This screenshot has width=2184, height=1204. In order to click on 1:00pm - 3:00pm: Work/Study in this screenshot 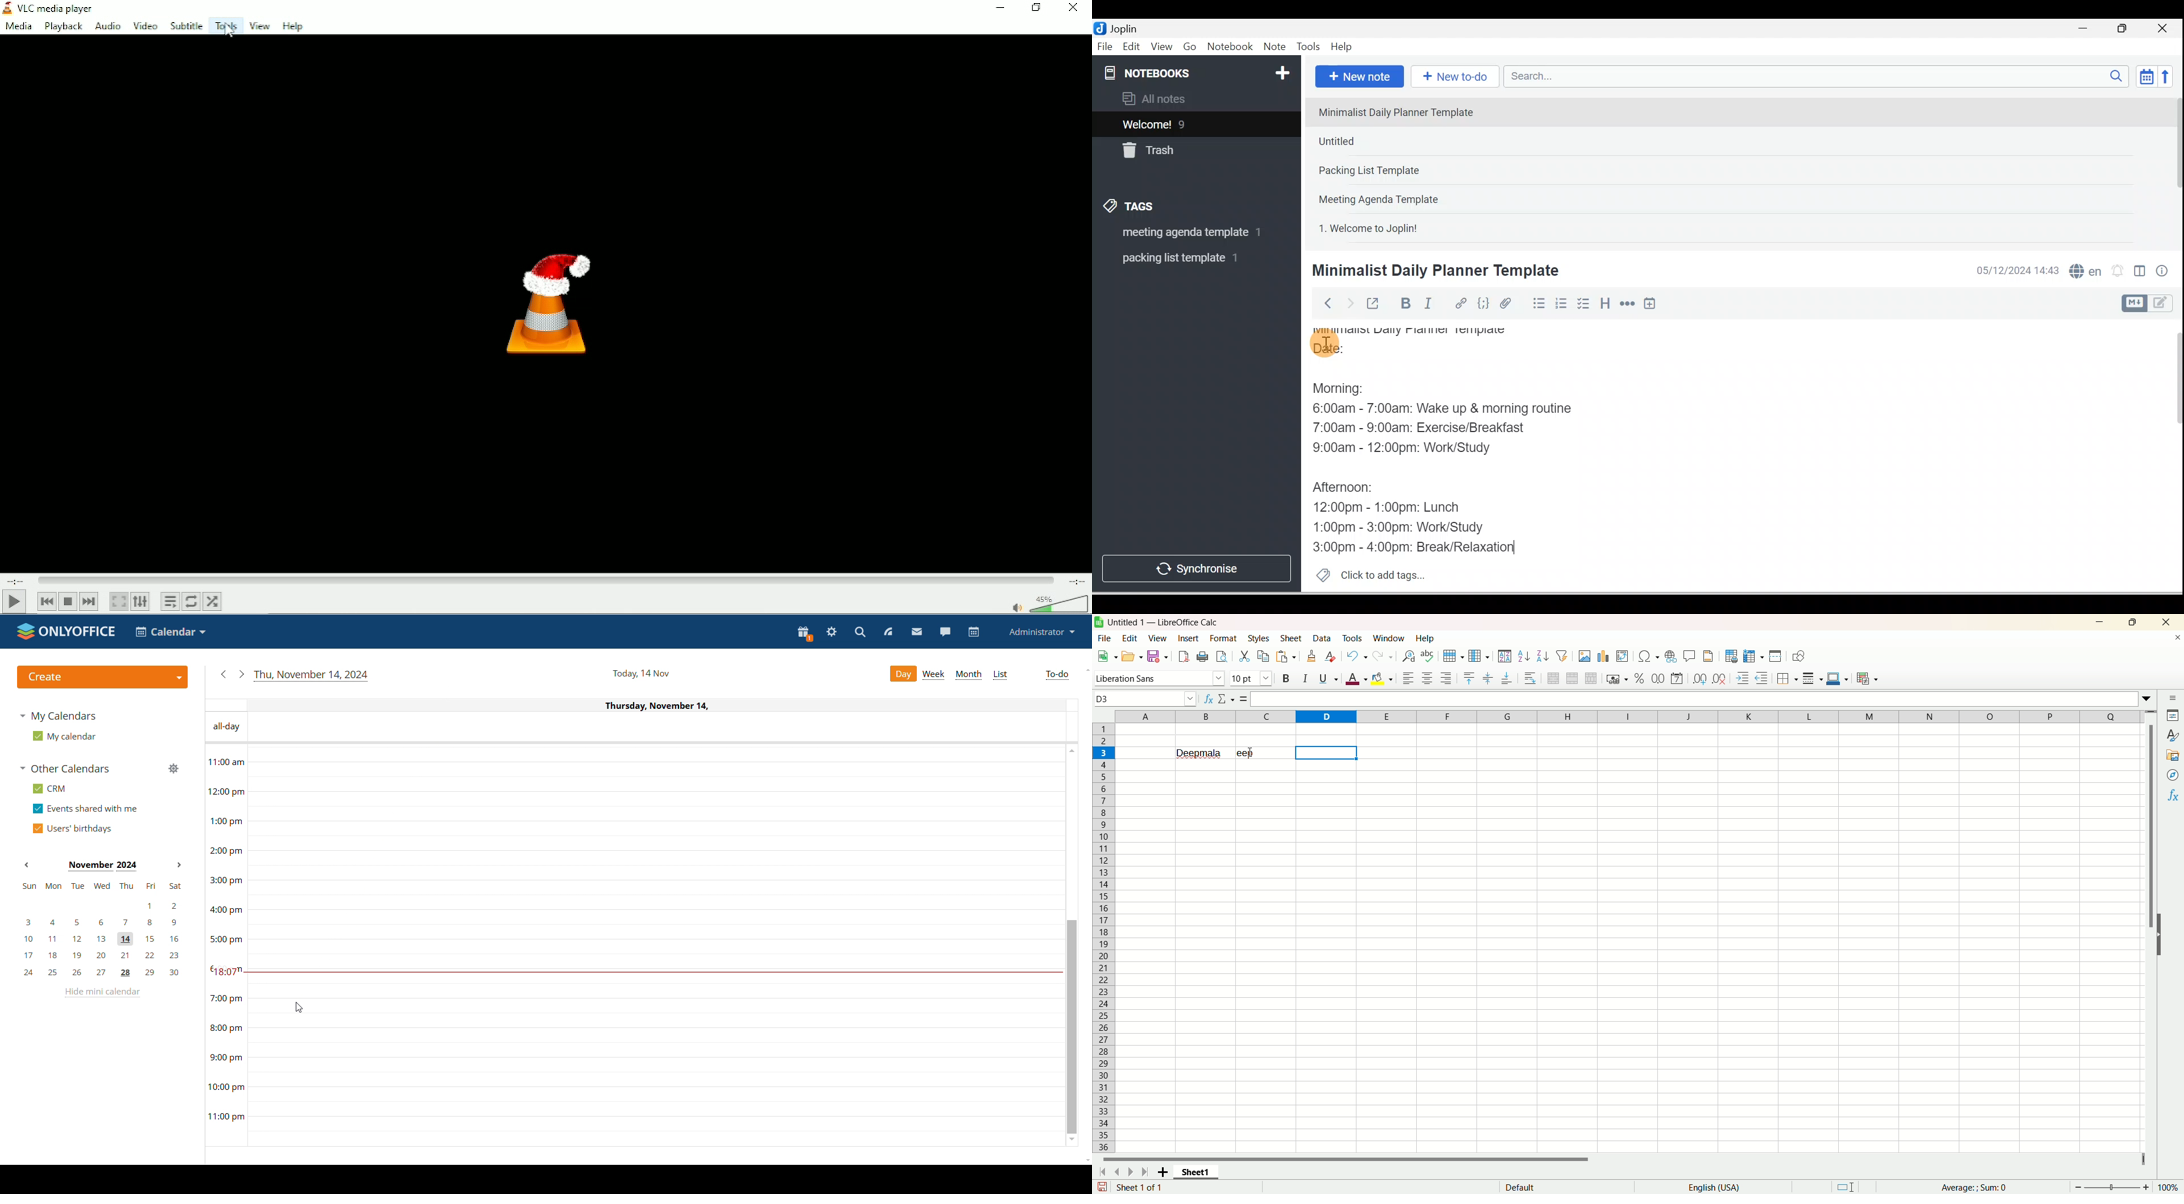, I will do `click(1400, 528)`.